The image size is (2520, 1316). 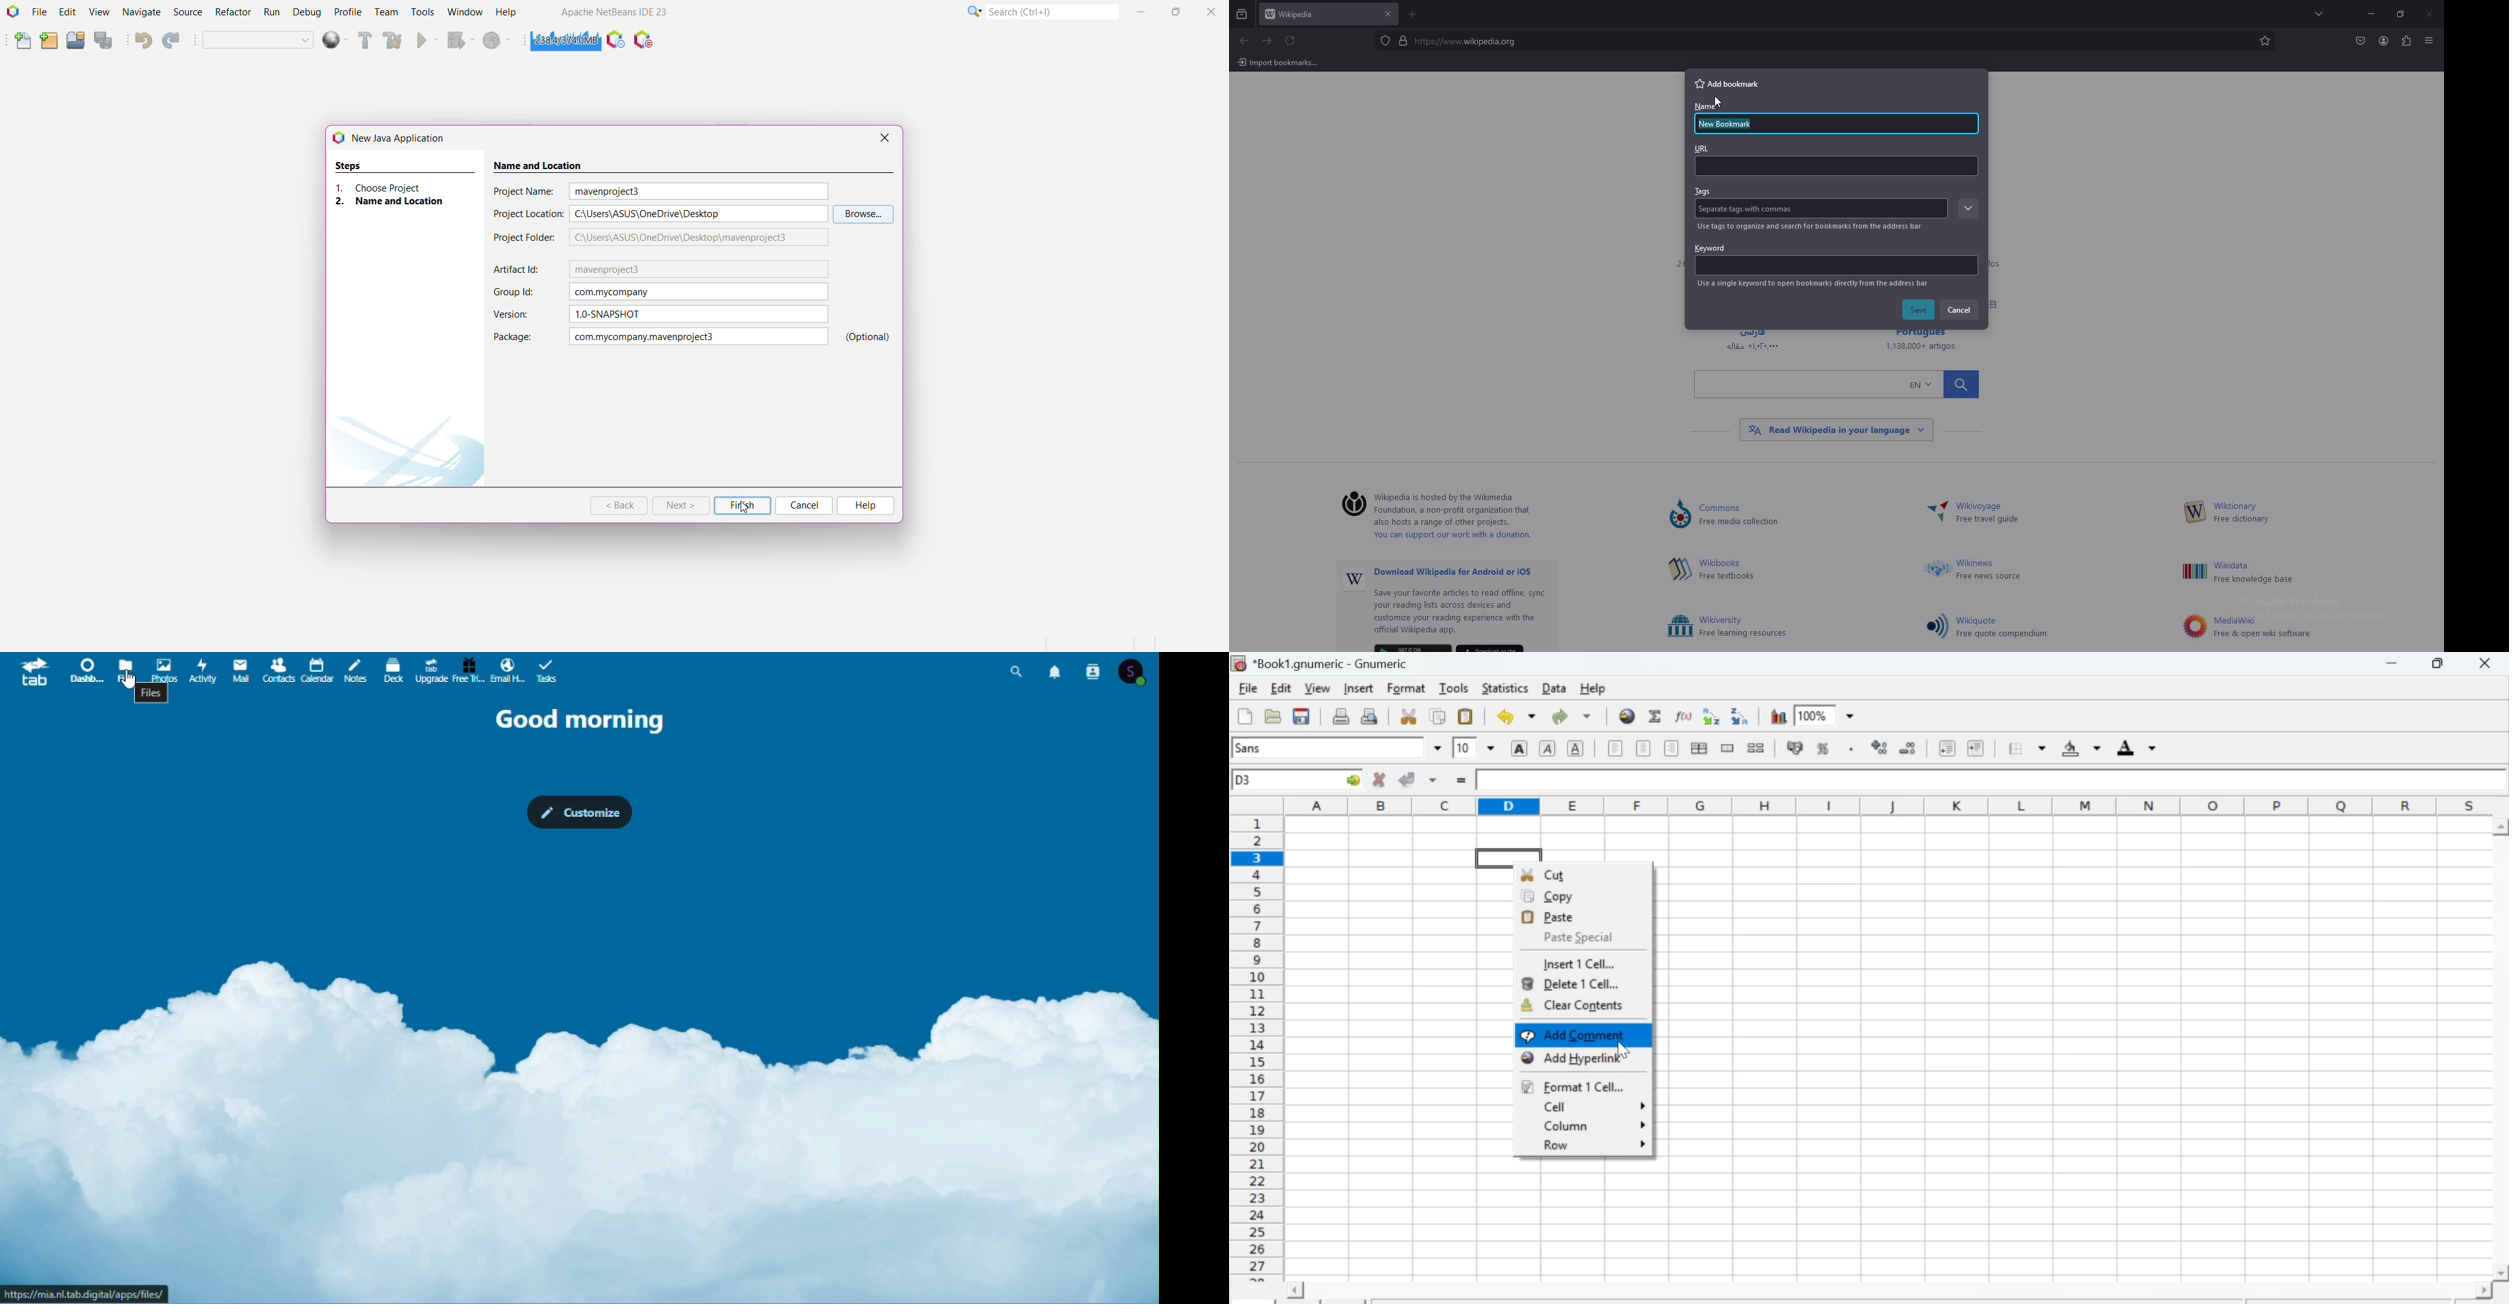 What do you see at coordinates (1672, 749) in the screenshot?
I see `Align Right` at bounding box center [1672, 749].